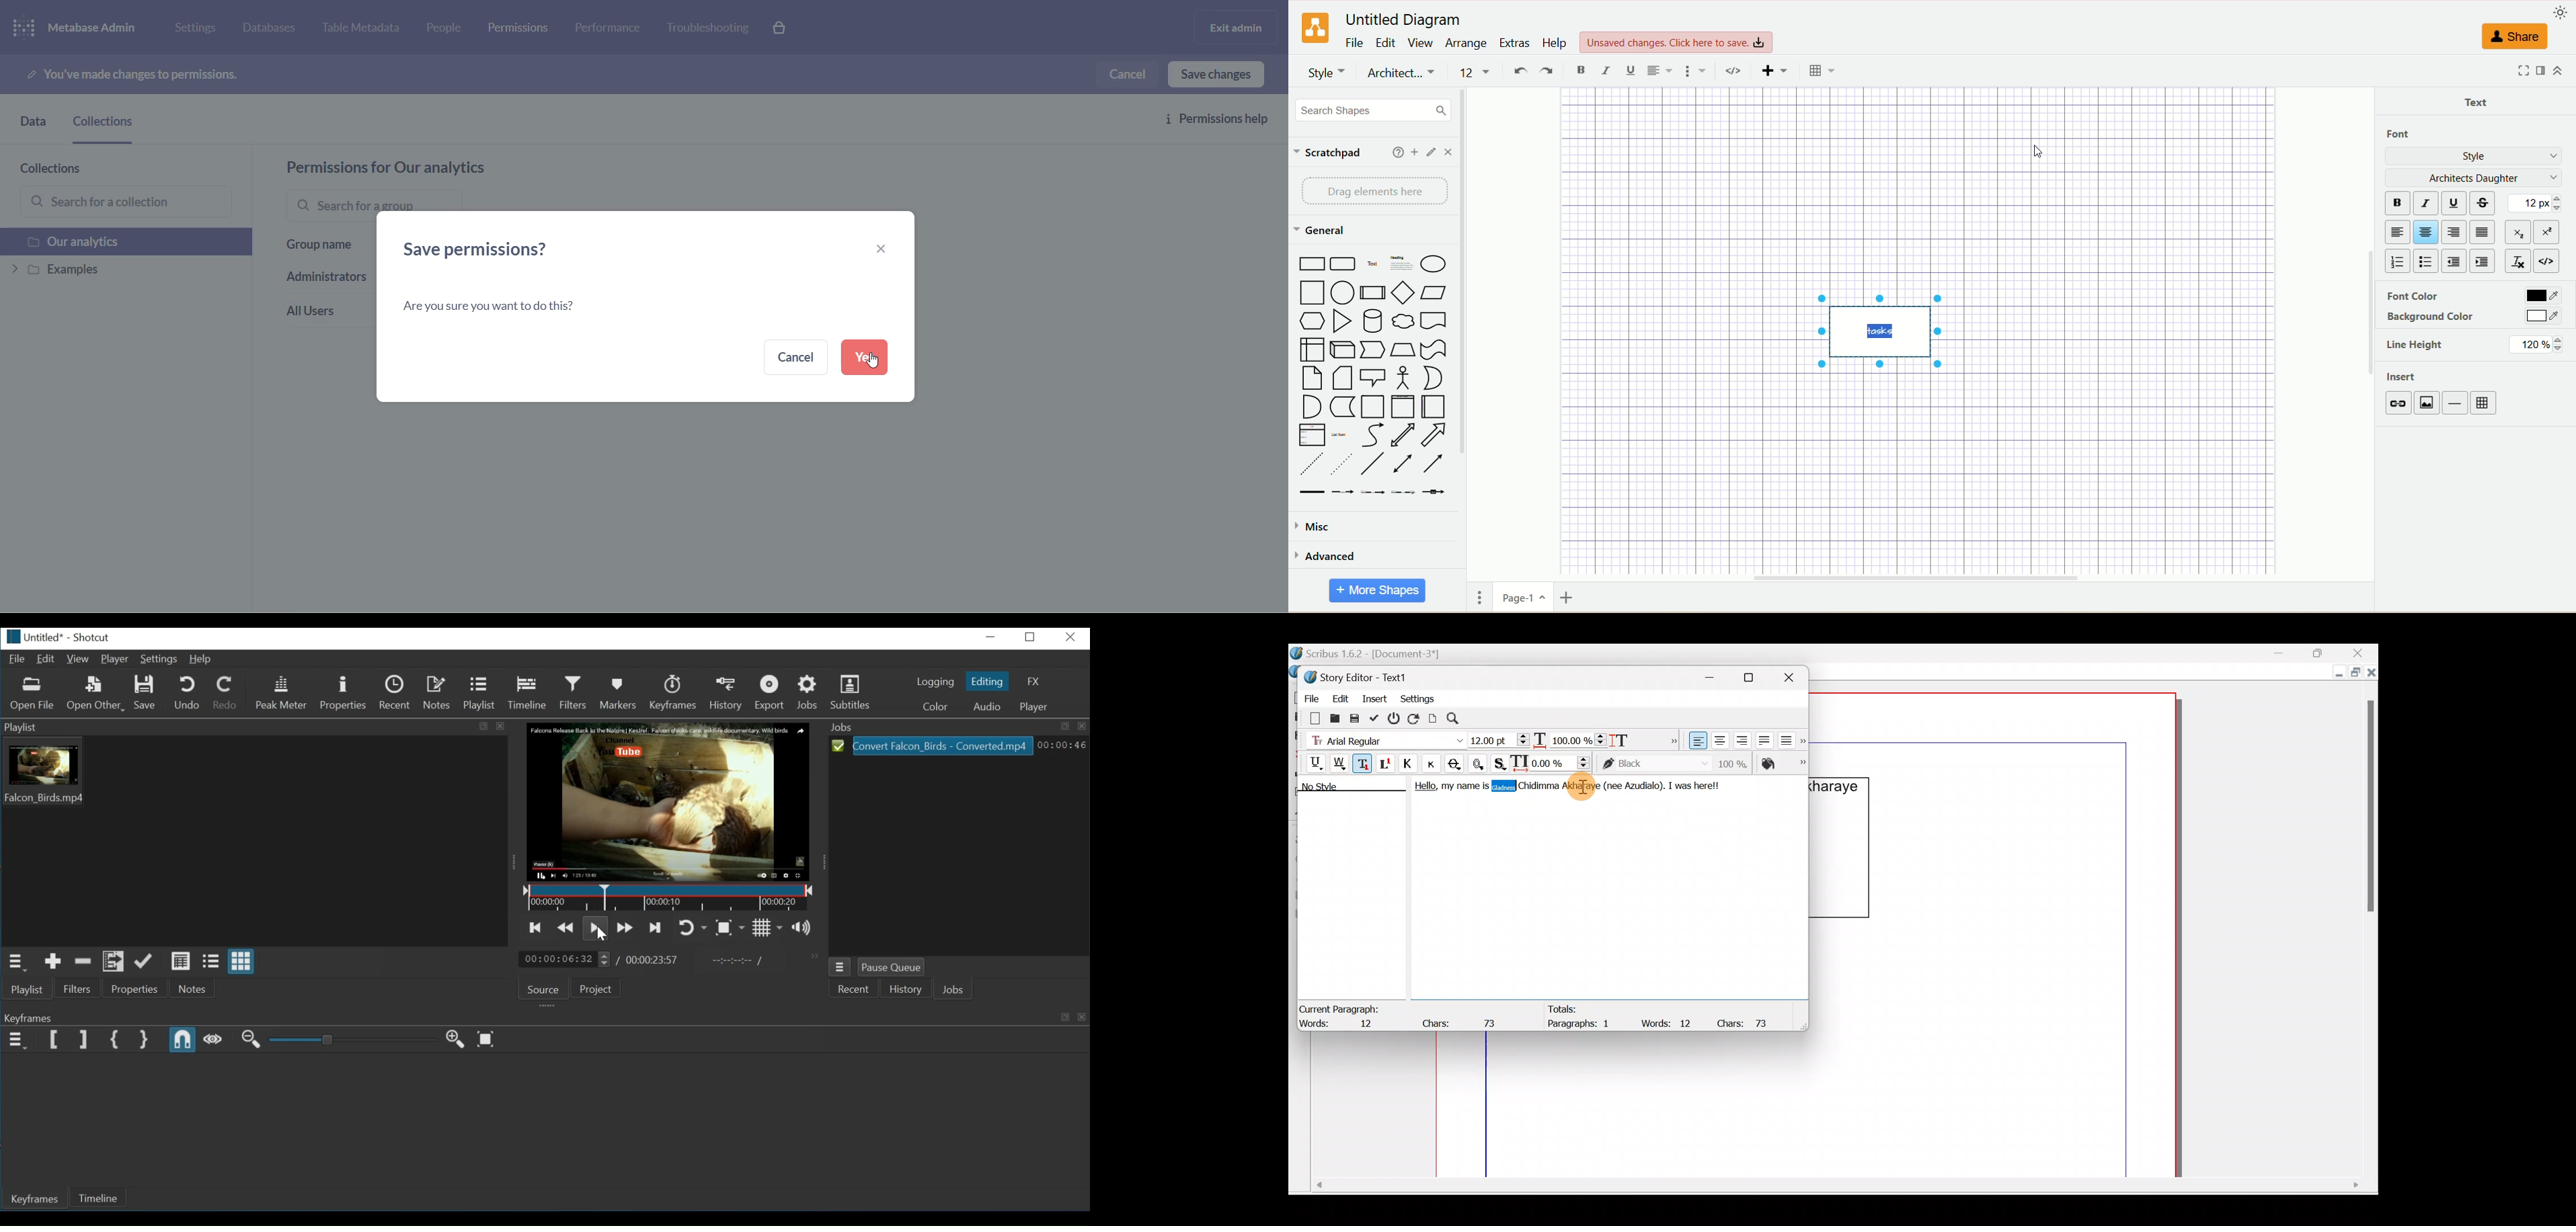  Describe the element at coordinates (1790, 738) in the screenshot. I see `Align text force justified` at that location.